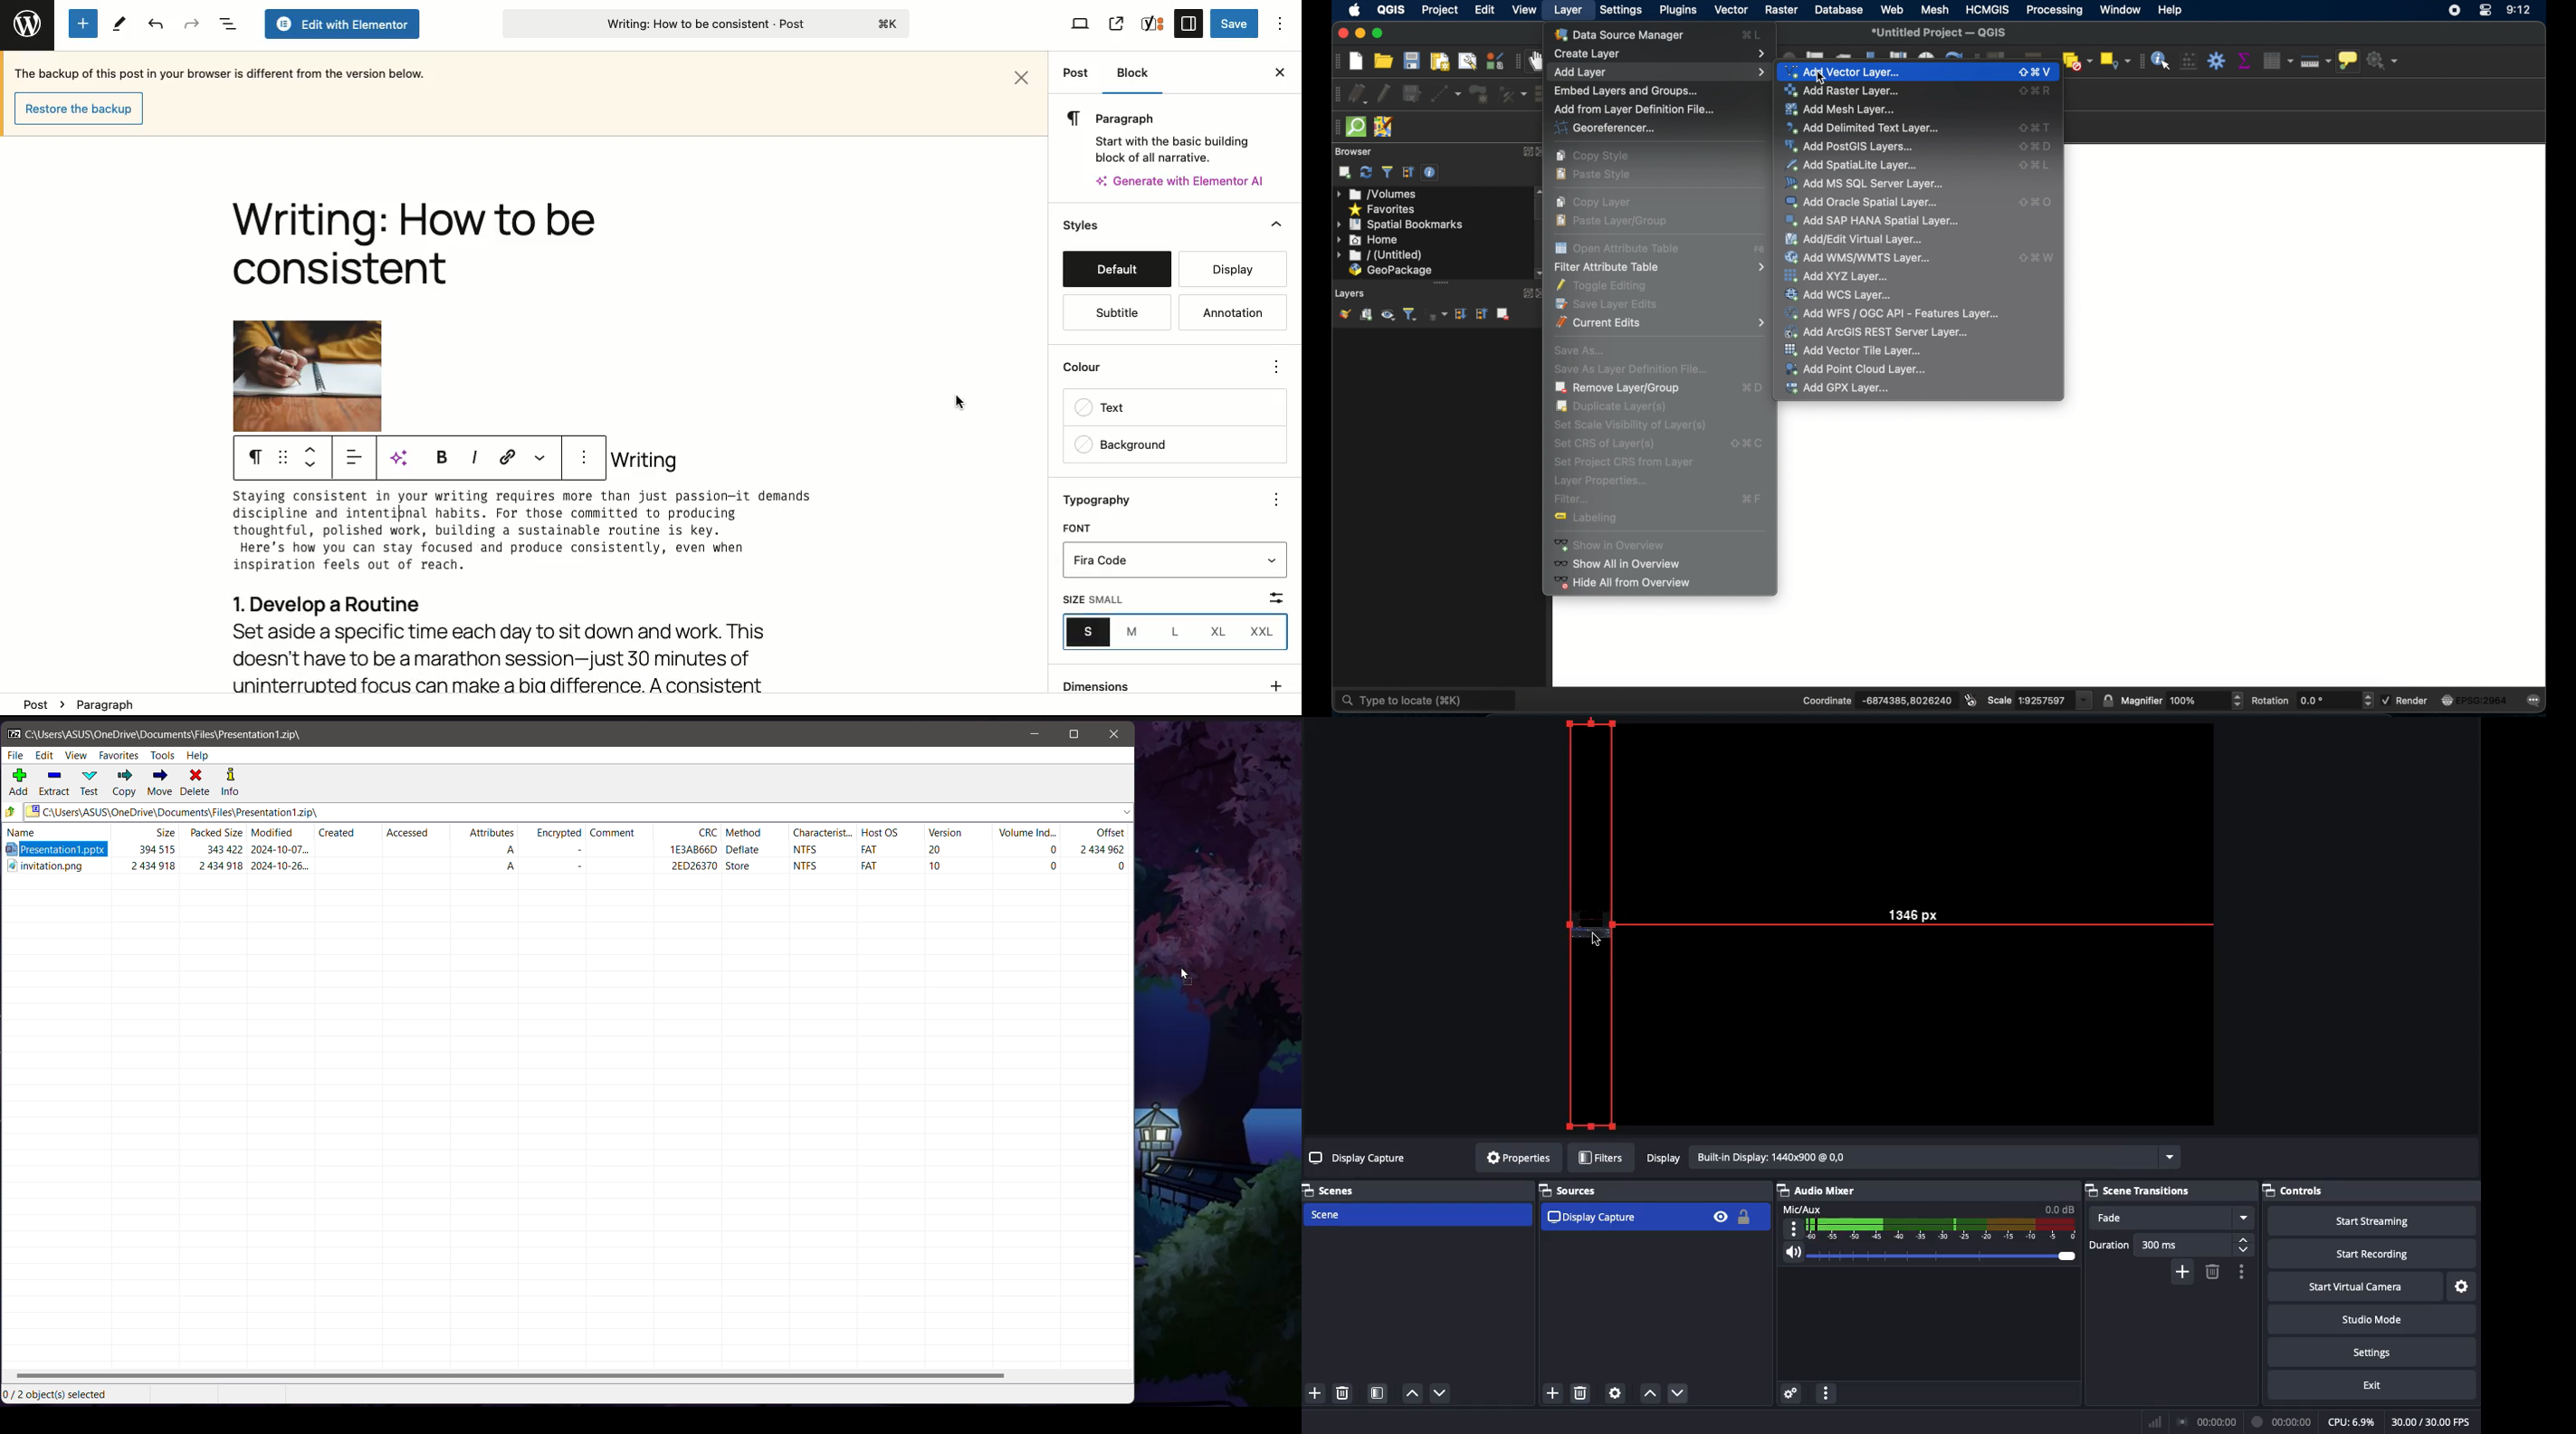 The width and height of the screenshot is (2576, 1456). Describe the element at coordinates (1614, 1394) in the screenshot. I see `Source properties` at that location.